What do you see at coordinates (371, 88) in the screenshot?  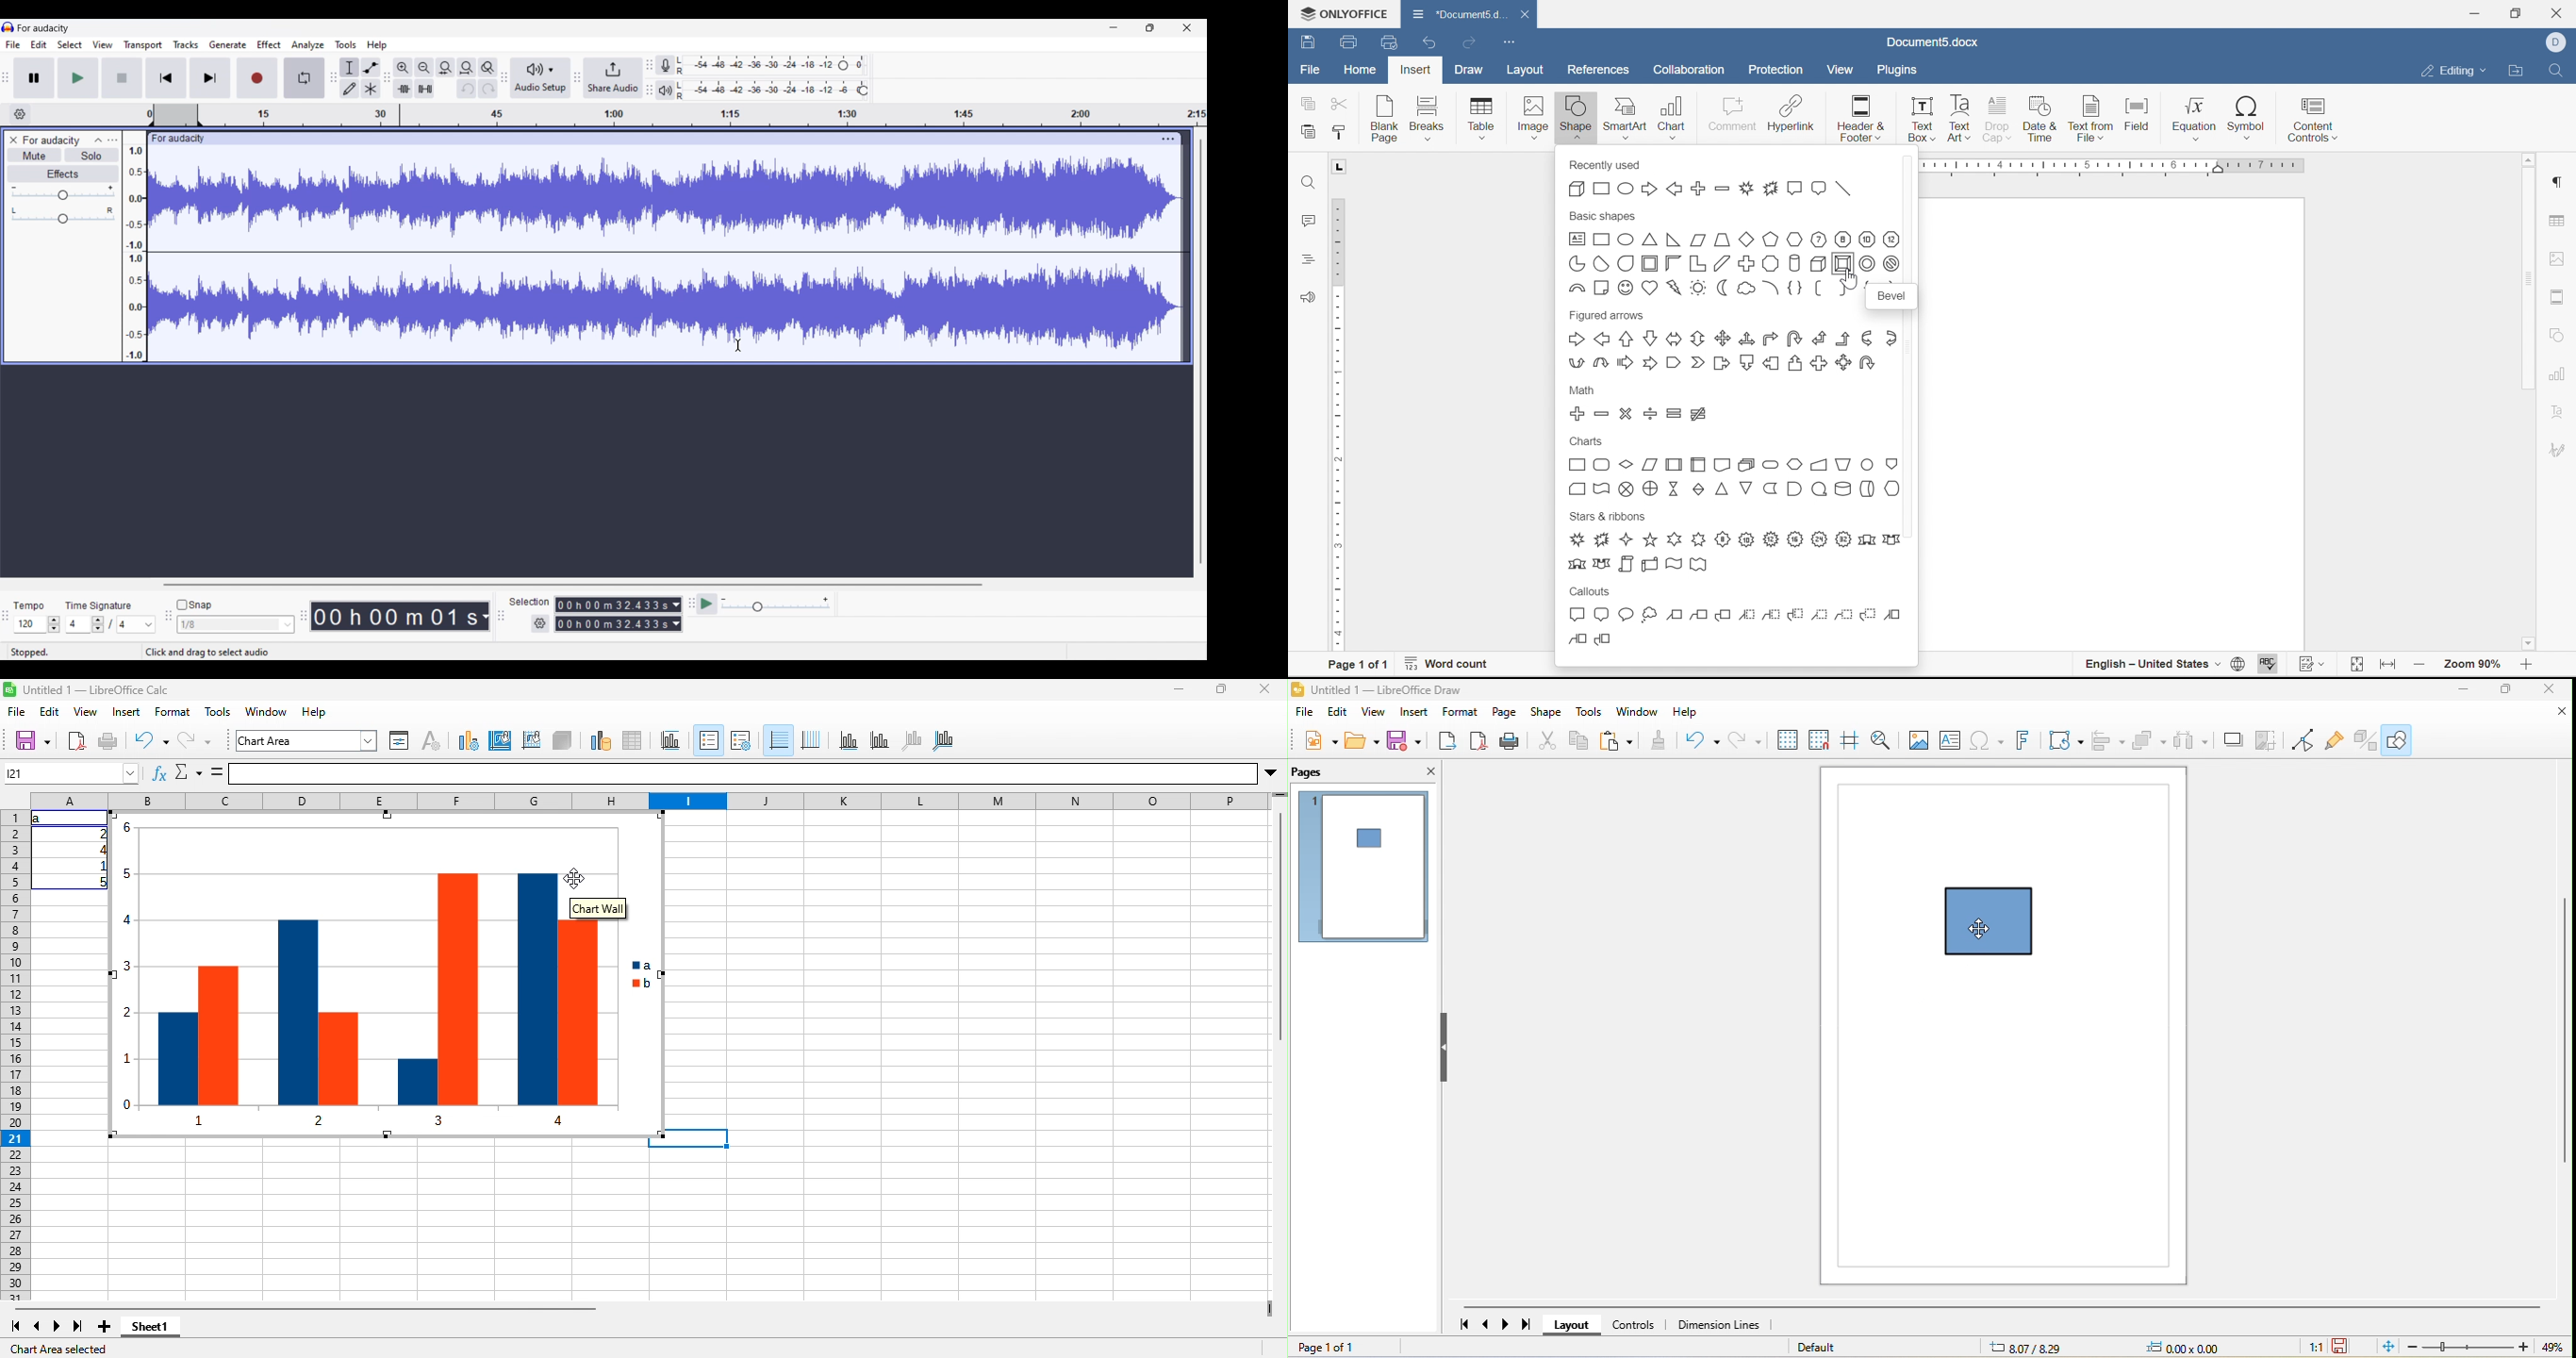 I see `Multi-tool` at bounding box center [371, 88].